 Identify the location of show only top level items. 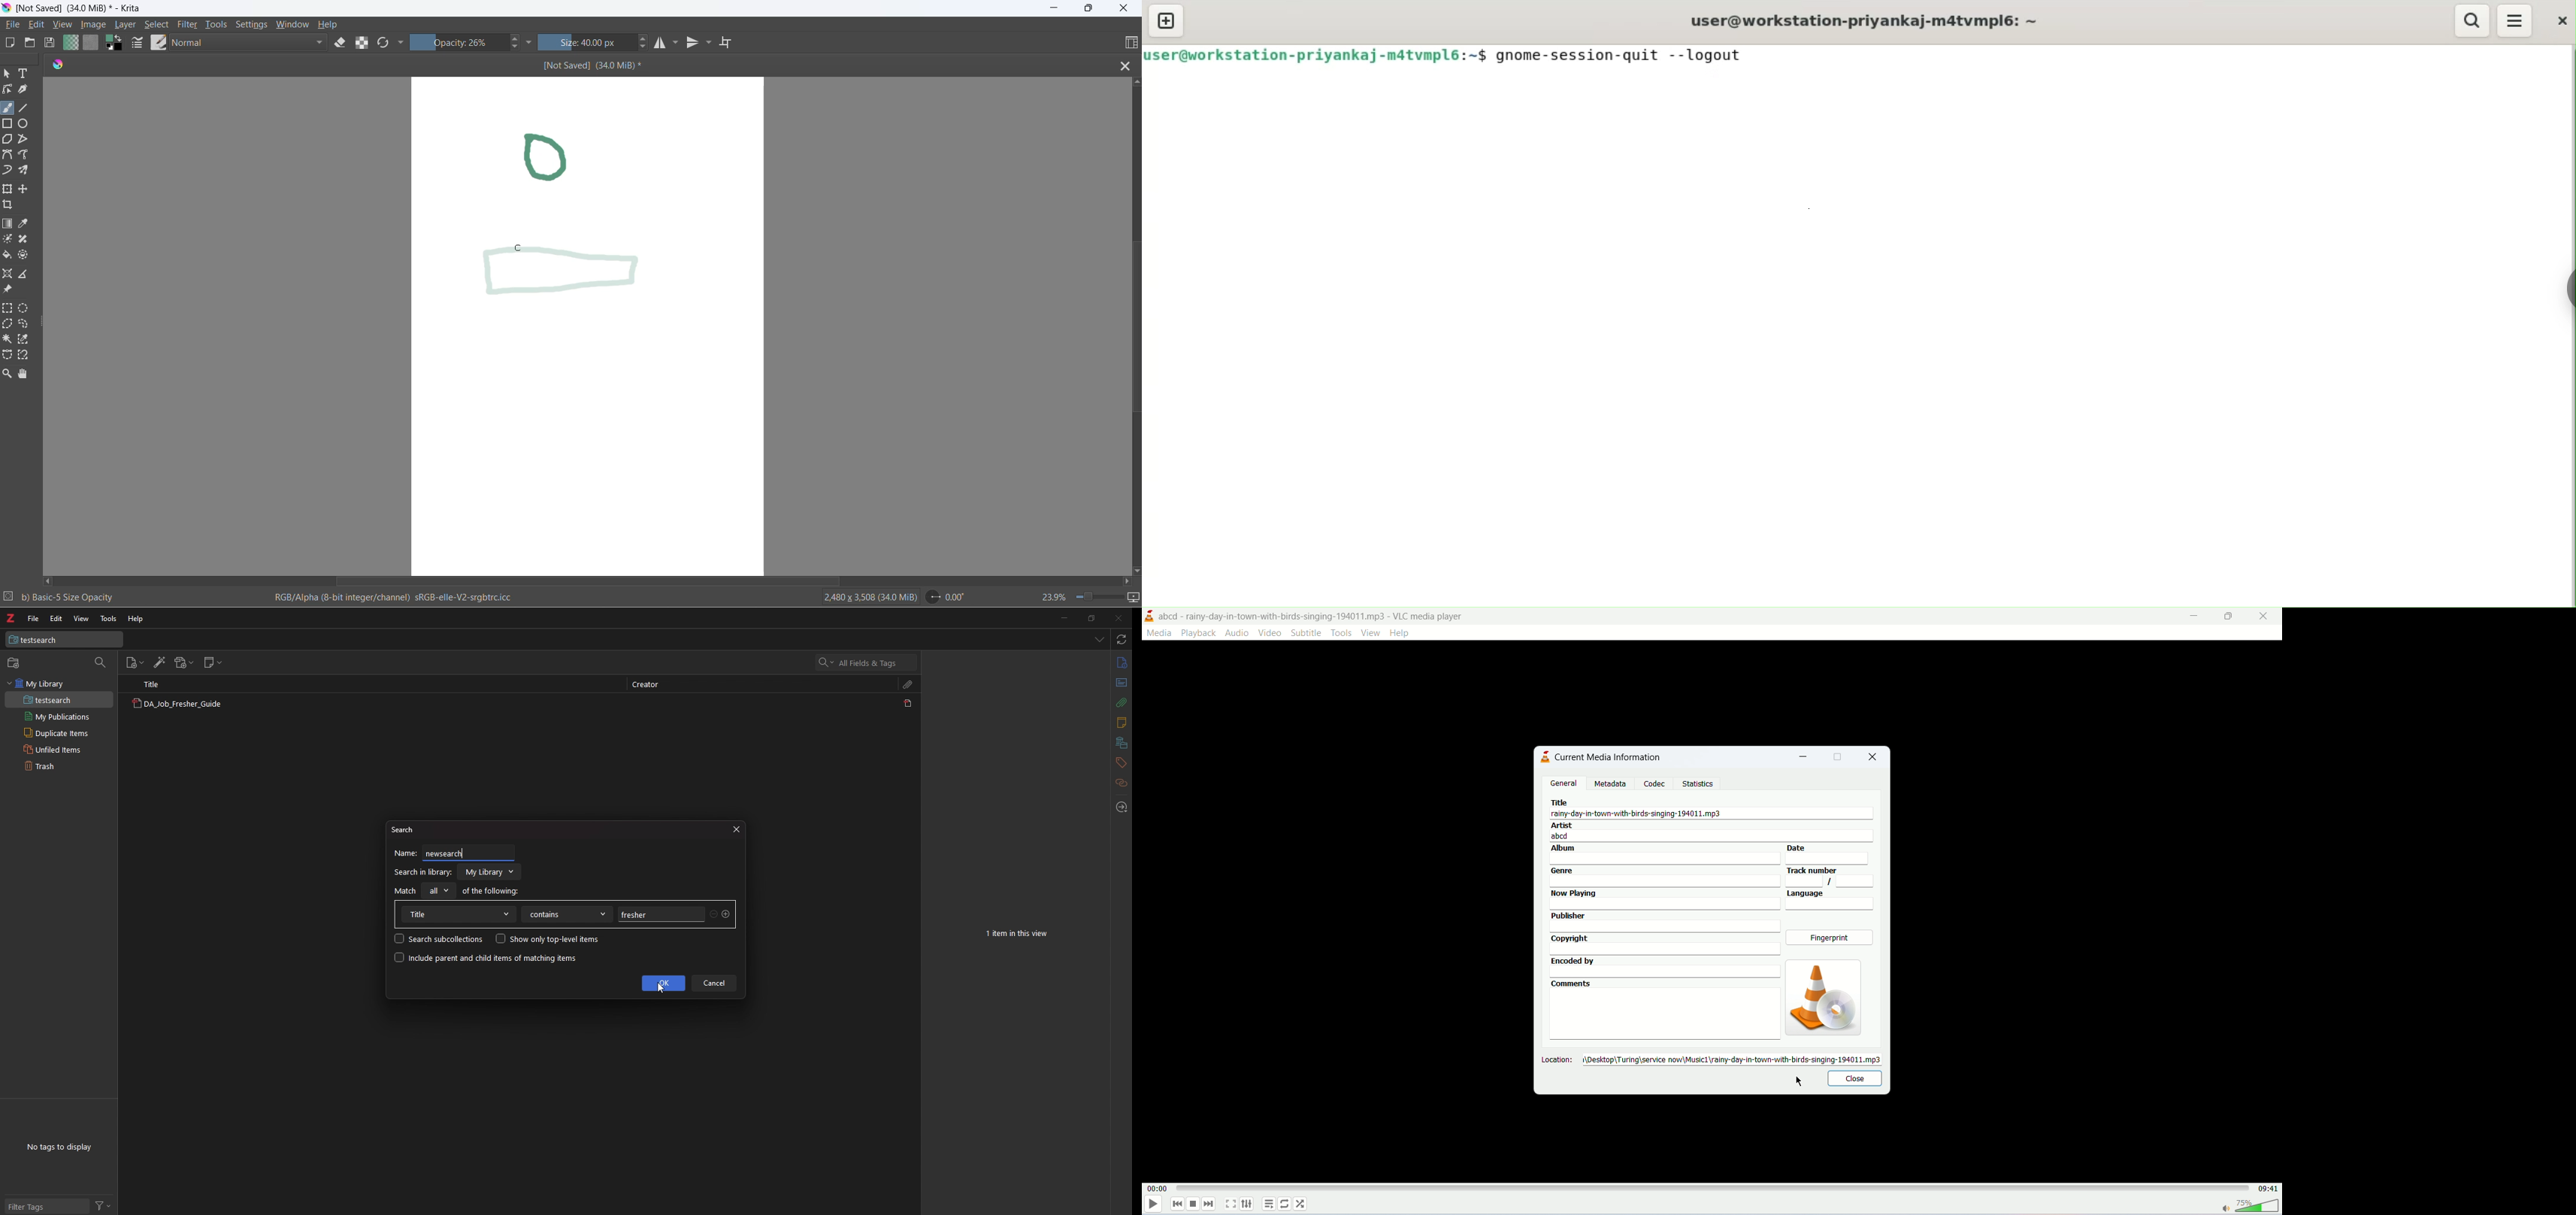
(547, 938).